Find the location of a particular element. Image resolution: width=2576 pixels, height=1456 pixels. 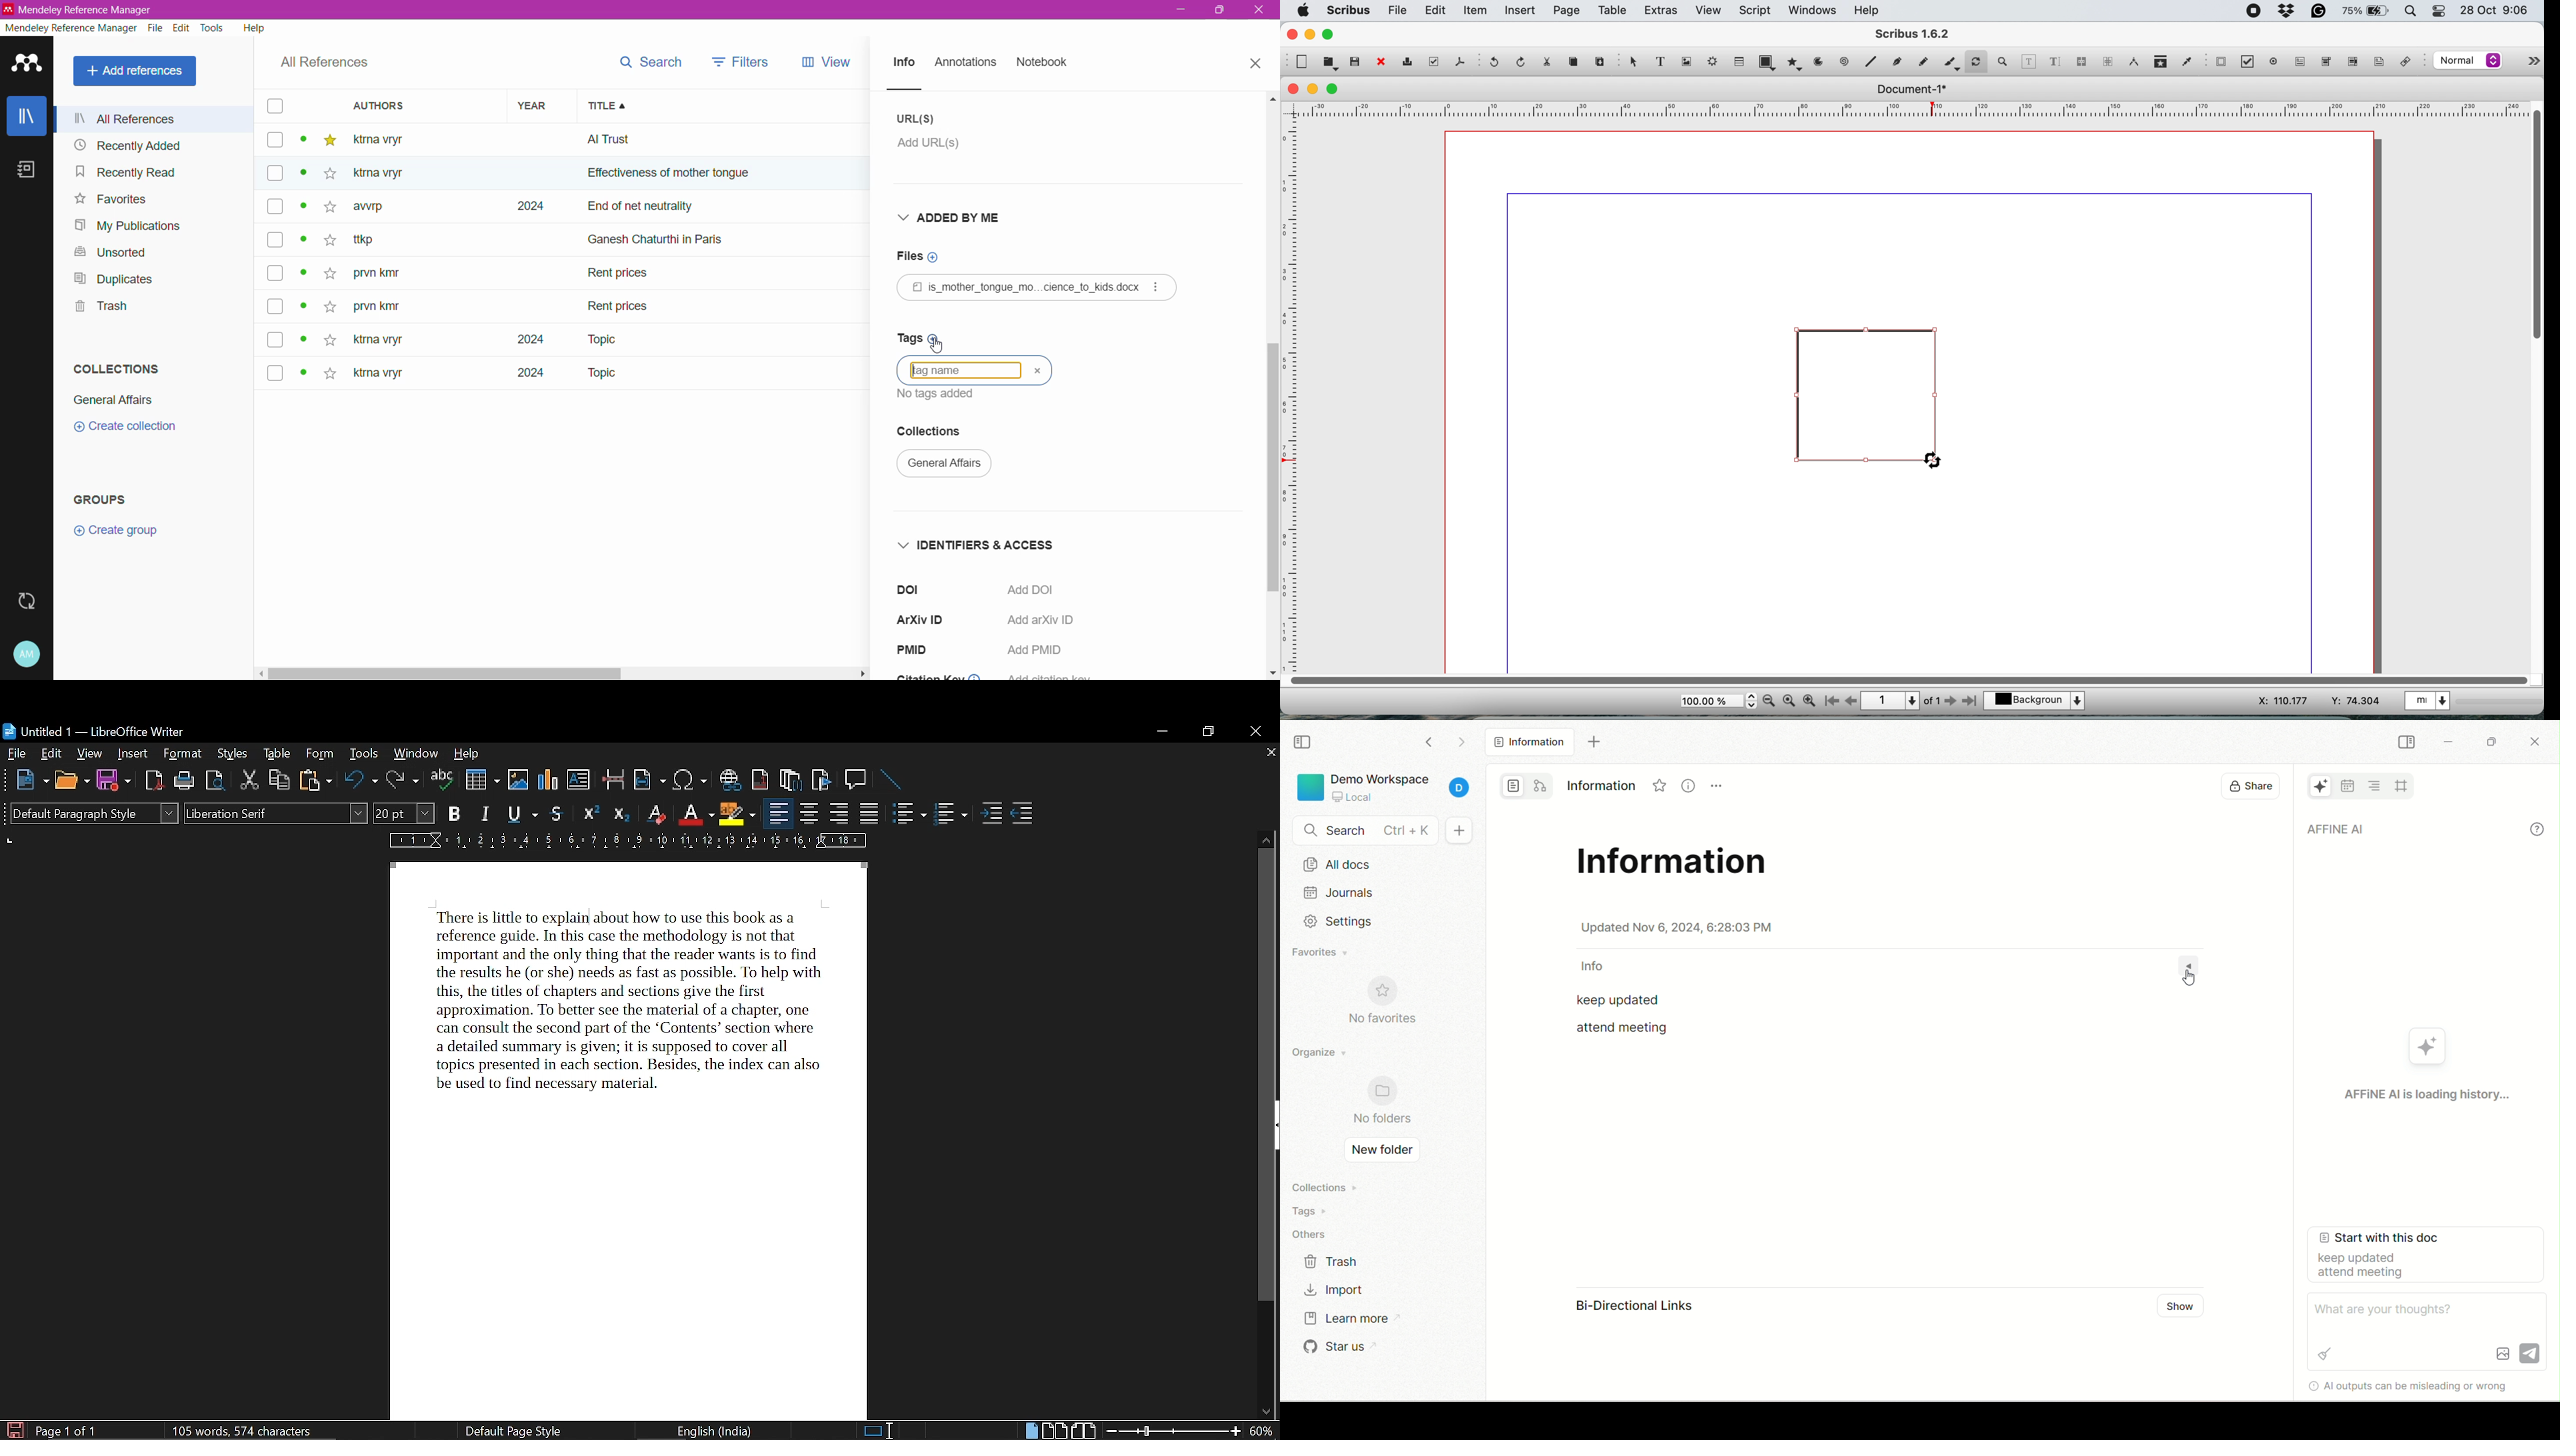

undo is located at coordinates (1497, 63).